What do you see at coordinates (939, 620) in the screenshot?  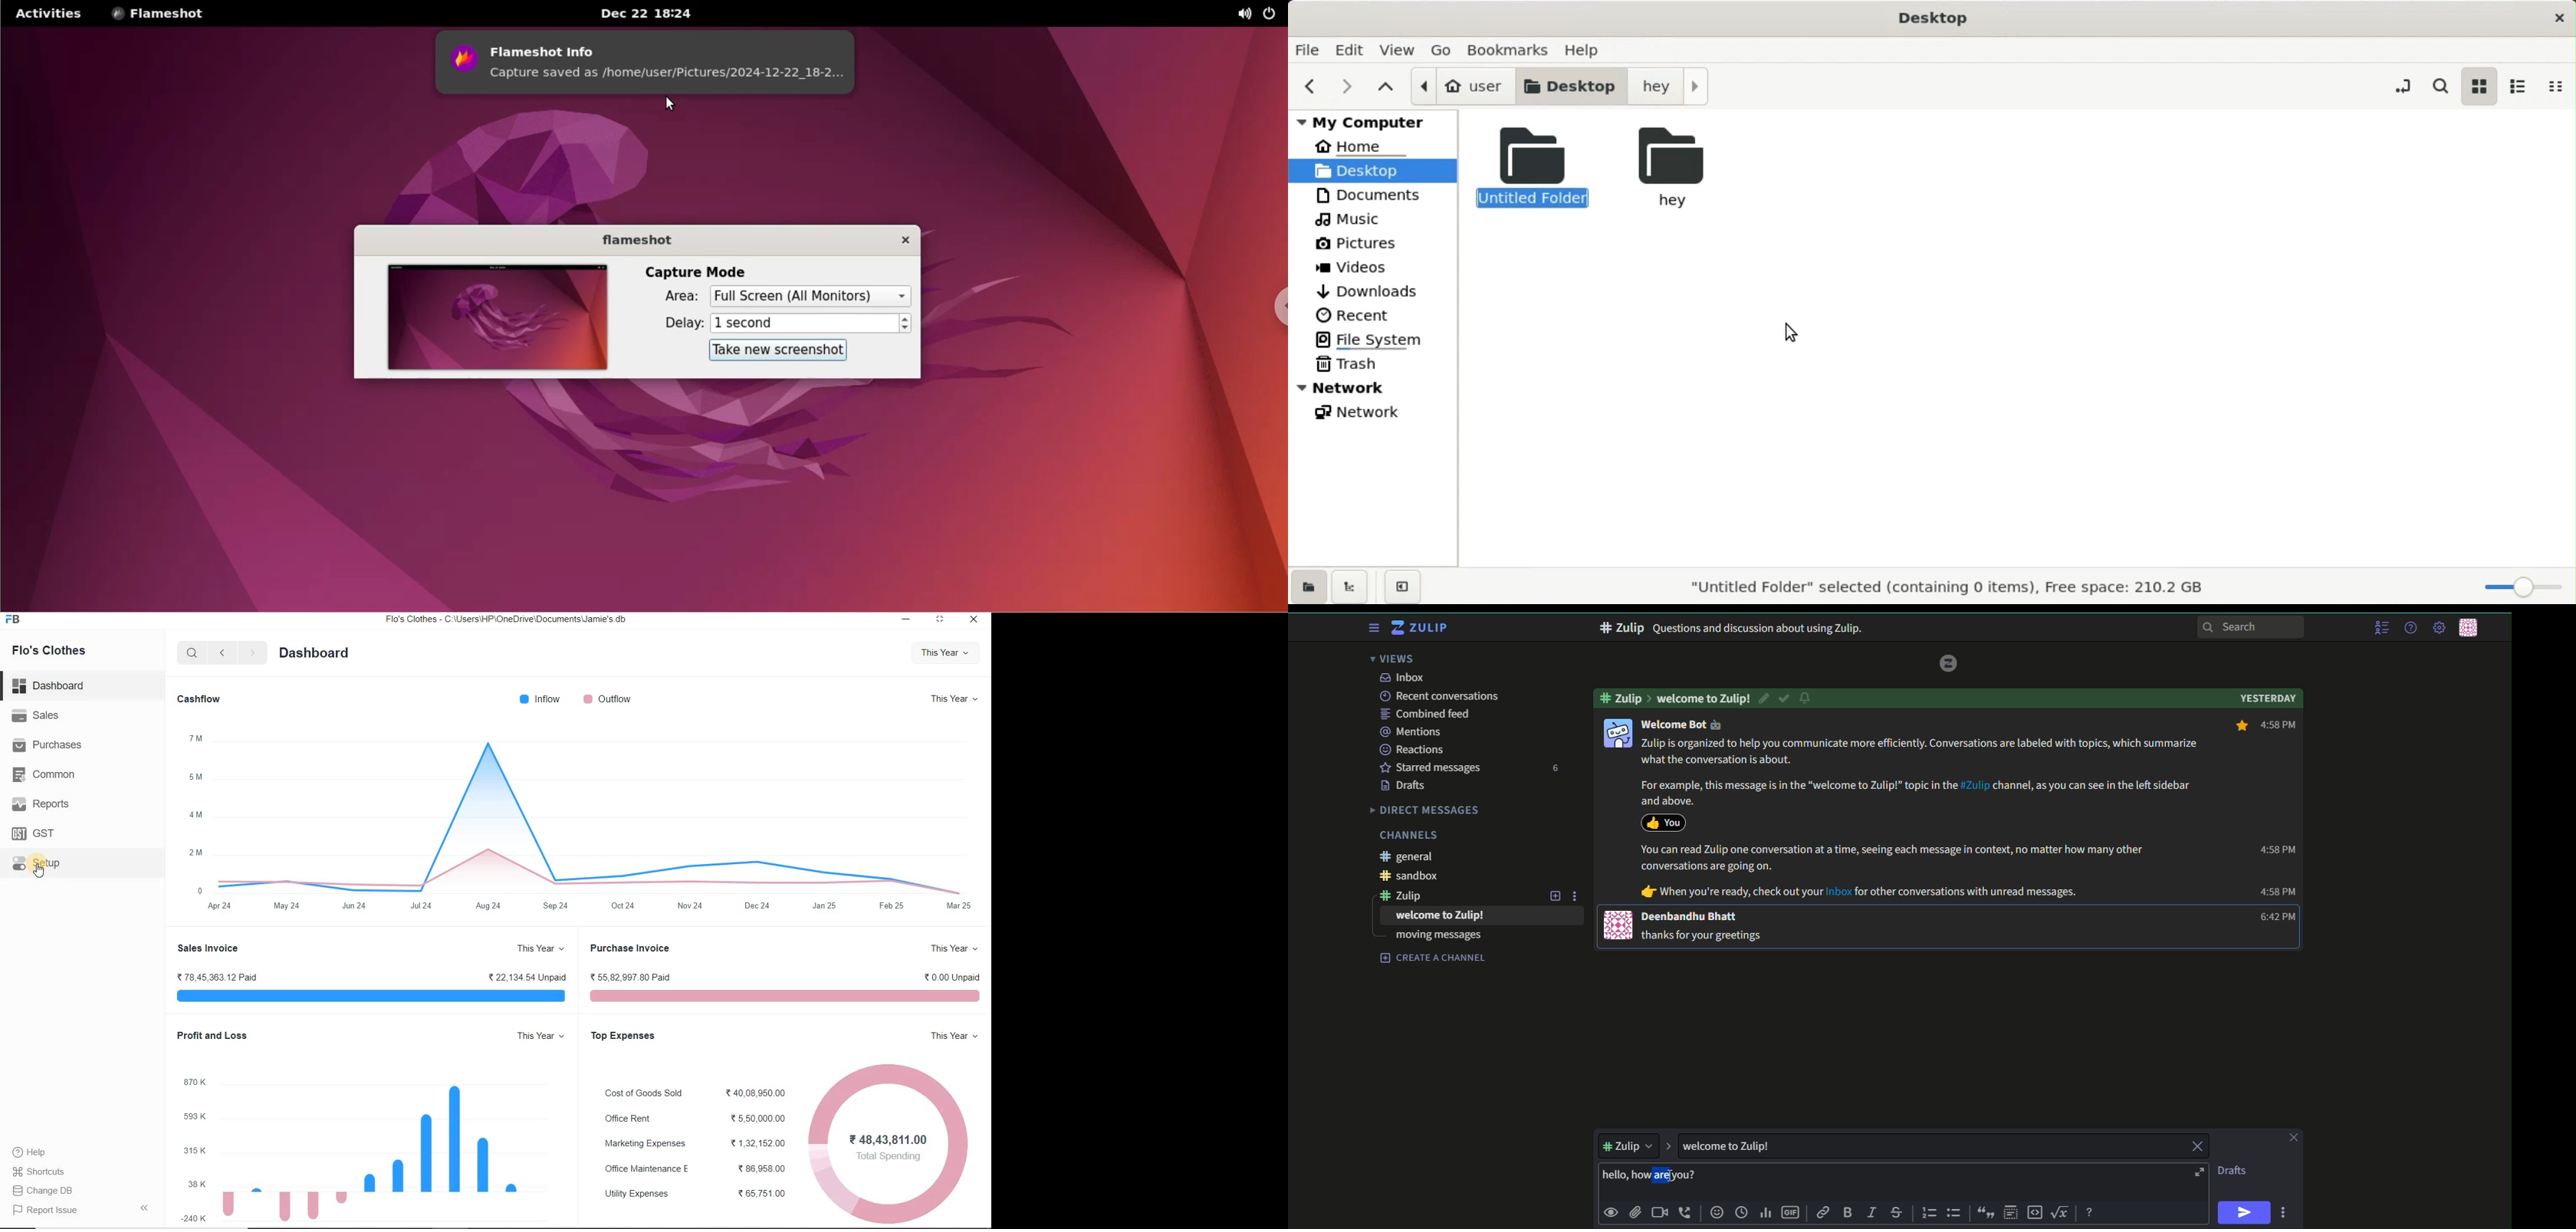 I see `Expand` at bounding box center [939, 620].